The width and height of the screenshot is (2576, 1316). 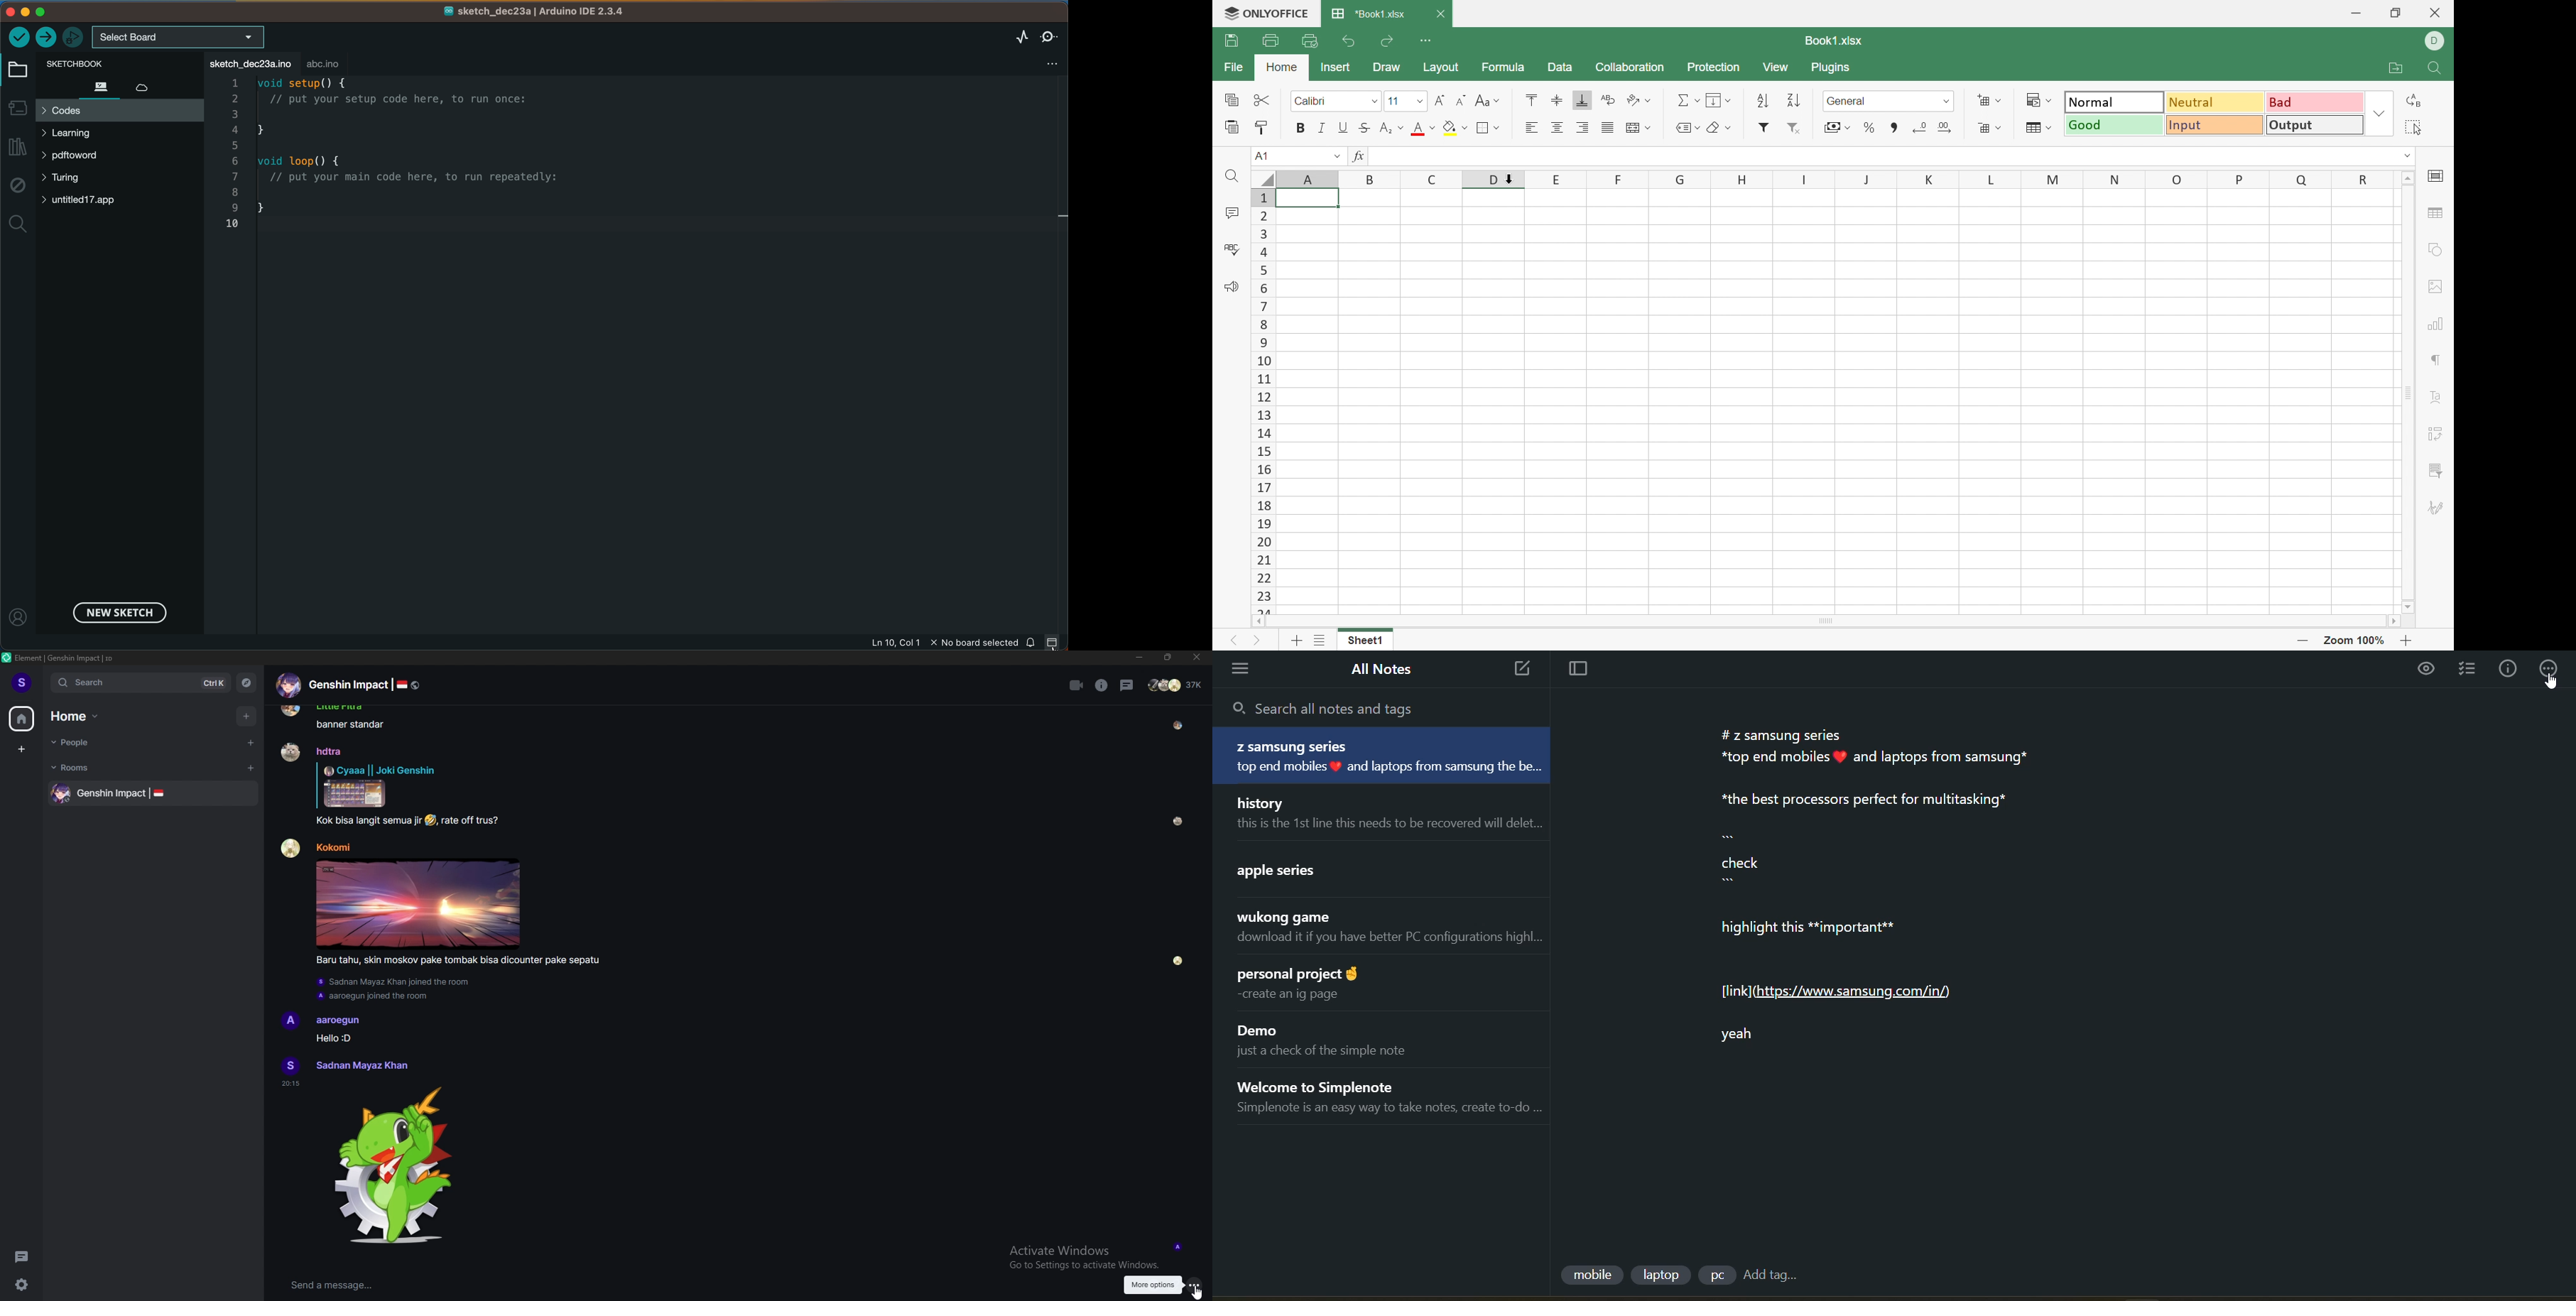 I want to click on explore rooms, so click(x=245, y=683).